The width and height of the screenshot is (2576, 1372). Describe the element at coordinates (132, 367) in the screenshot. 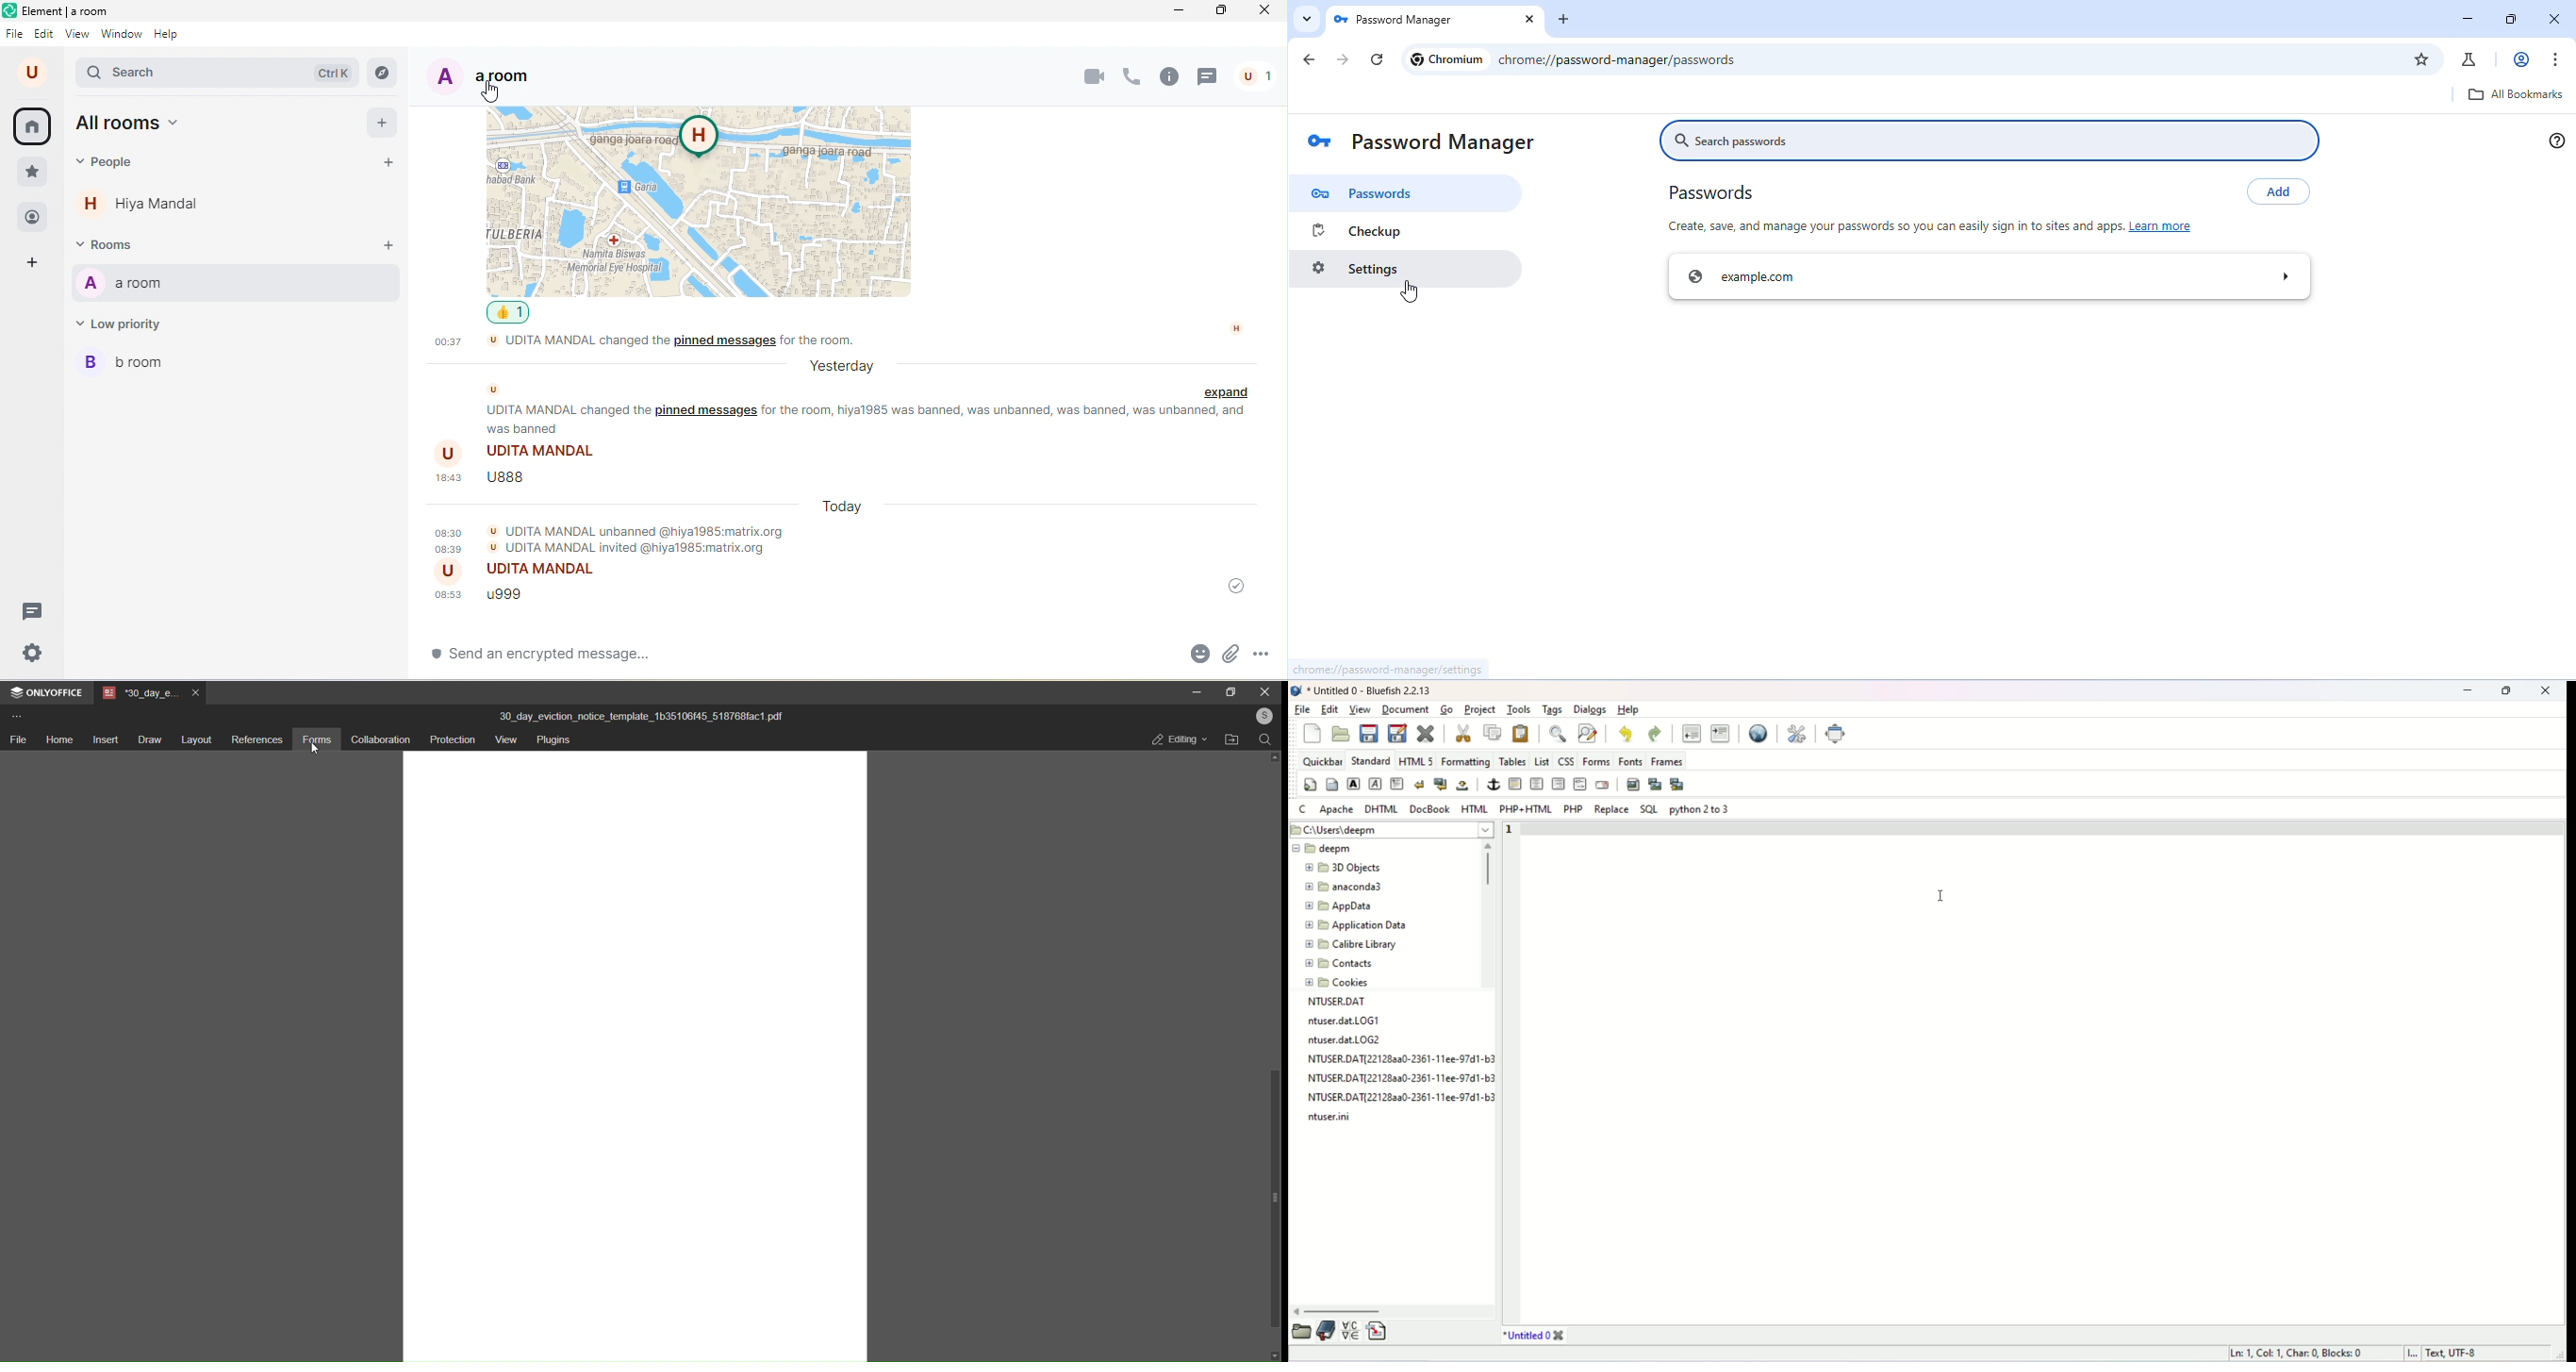

I see `b room` at that location.